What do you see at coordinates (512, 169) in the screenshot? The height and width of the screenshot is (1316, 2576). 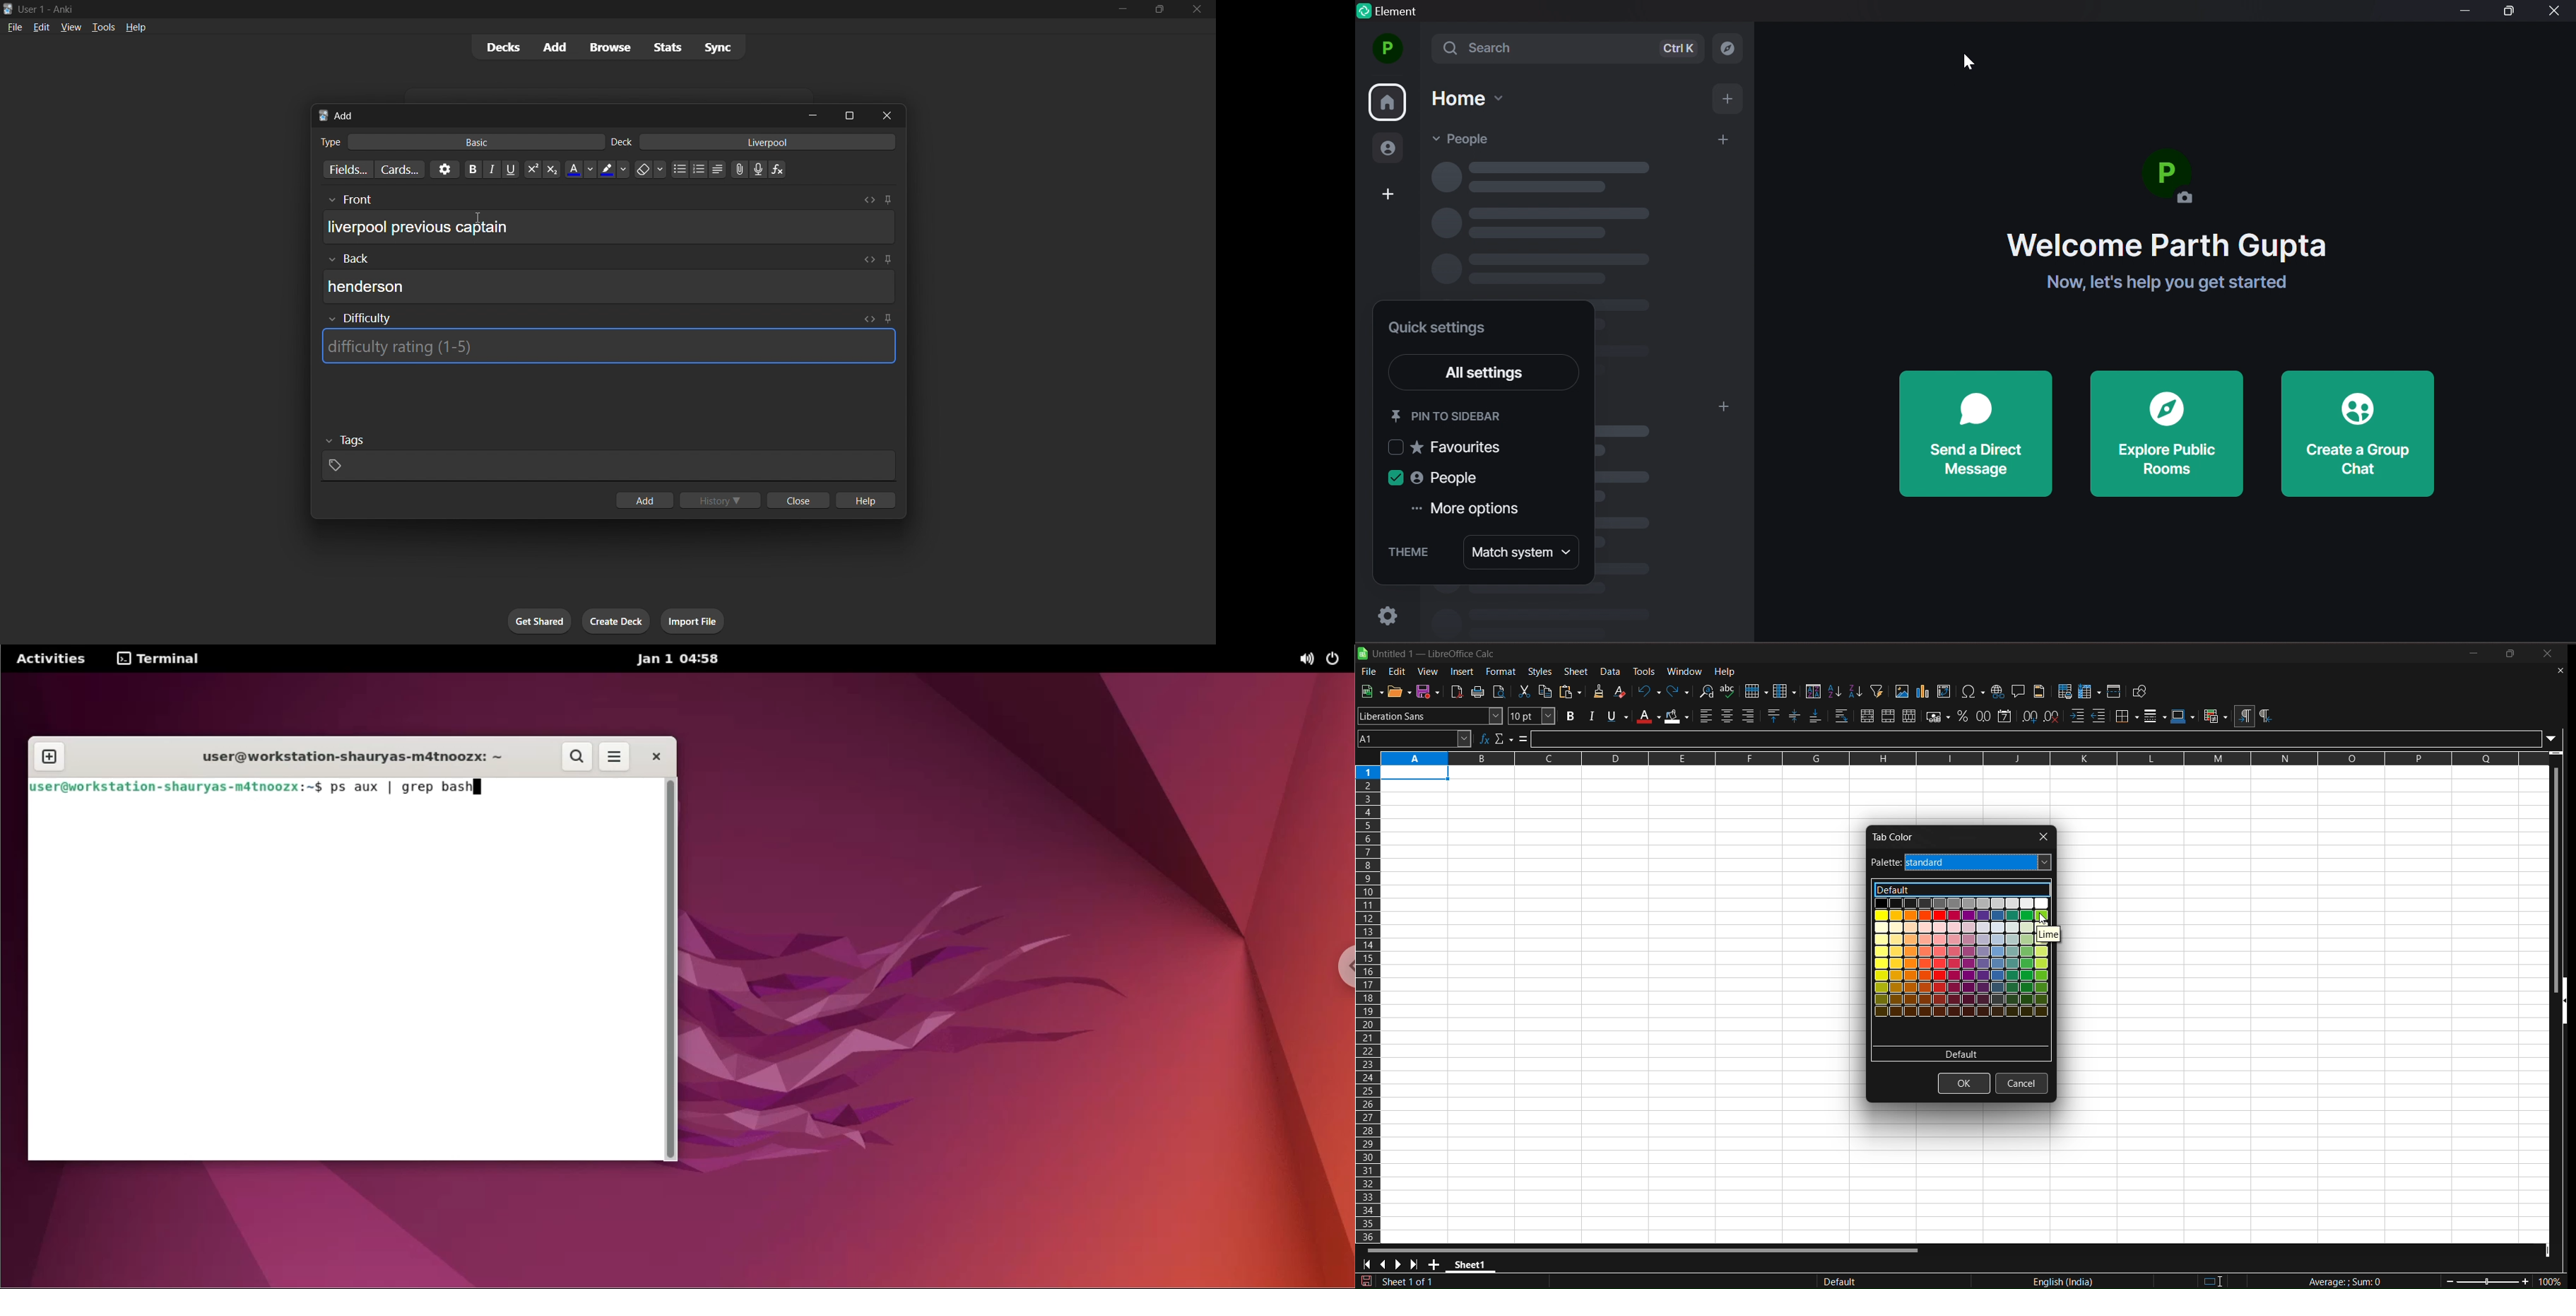 I see `underline` at bounding box center [512, 169].